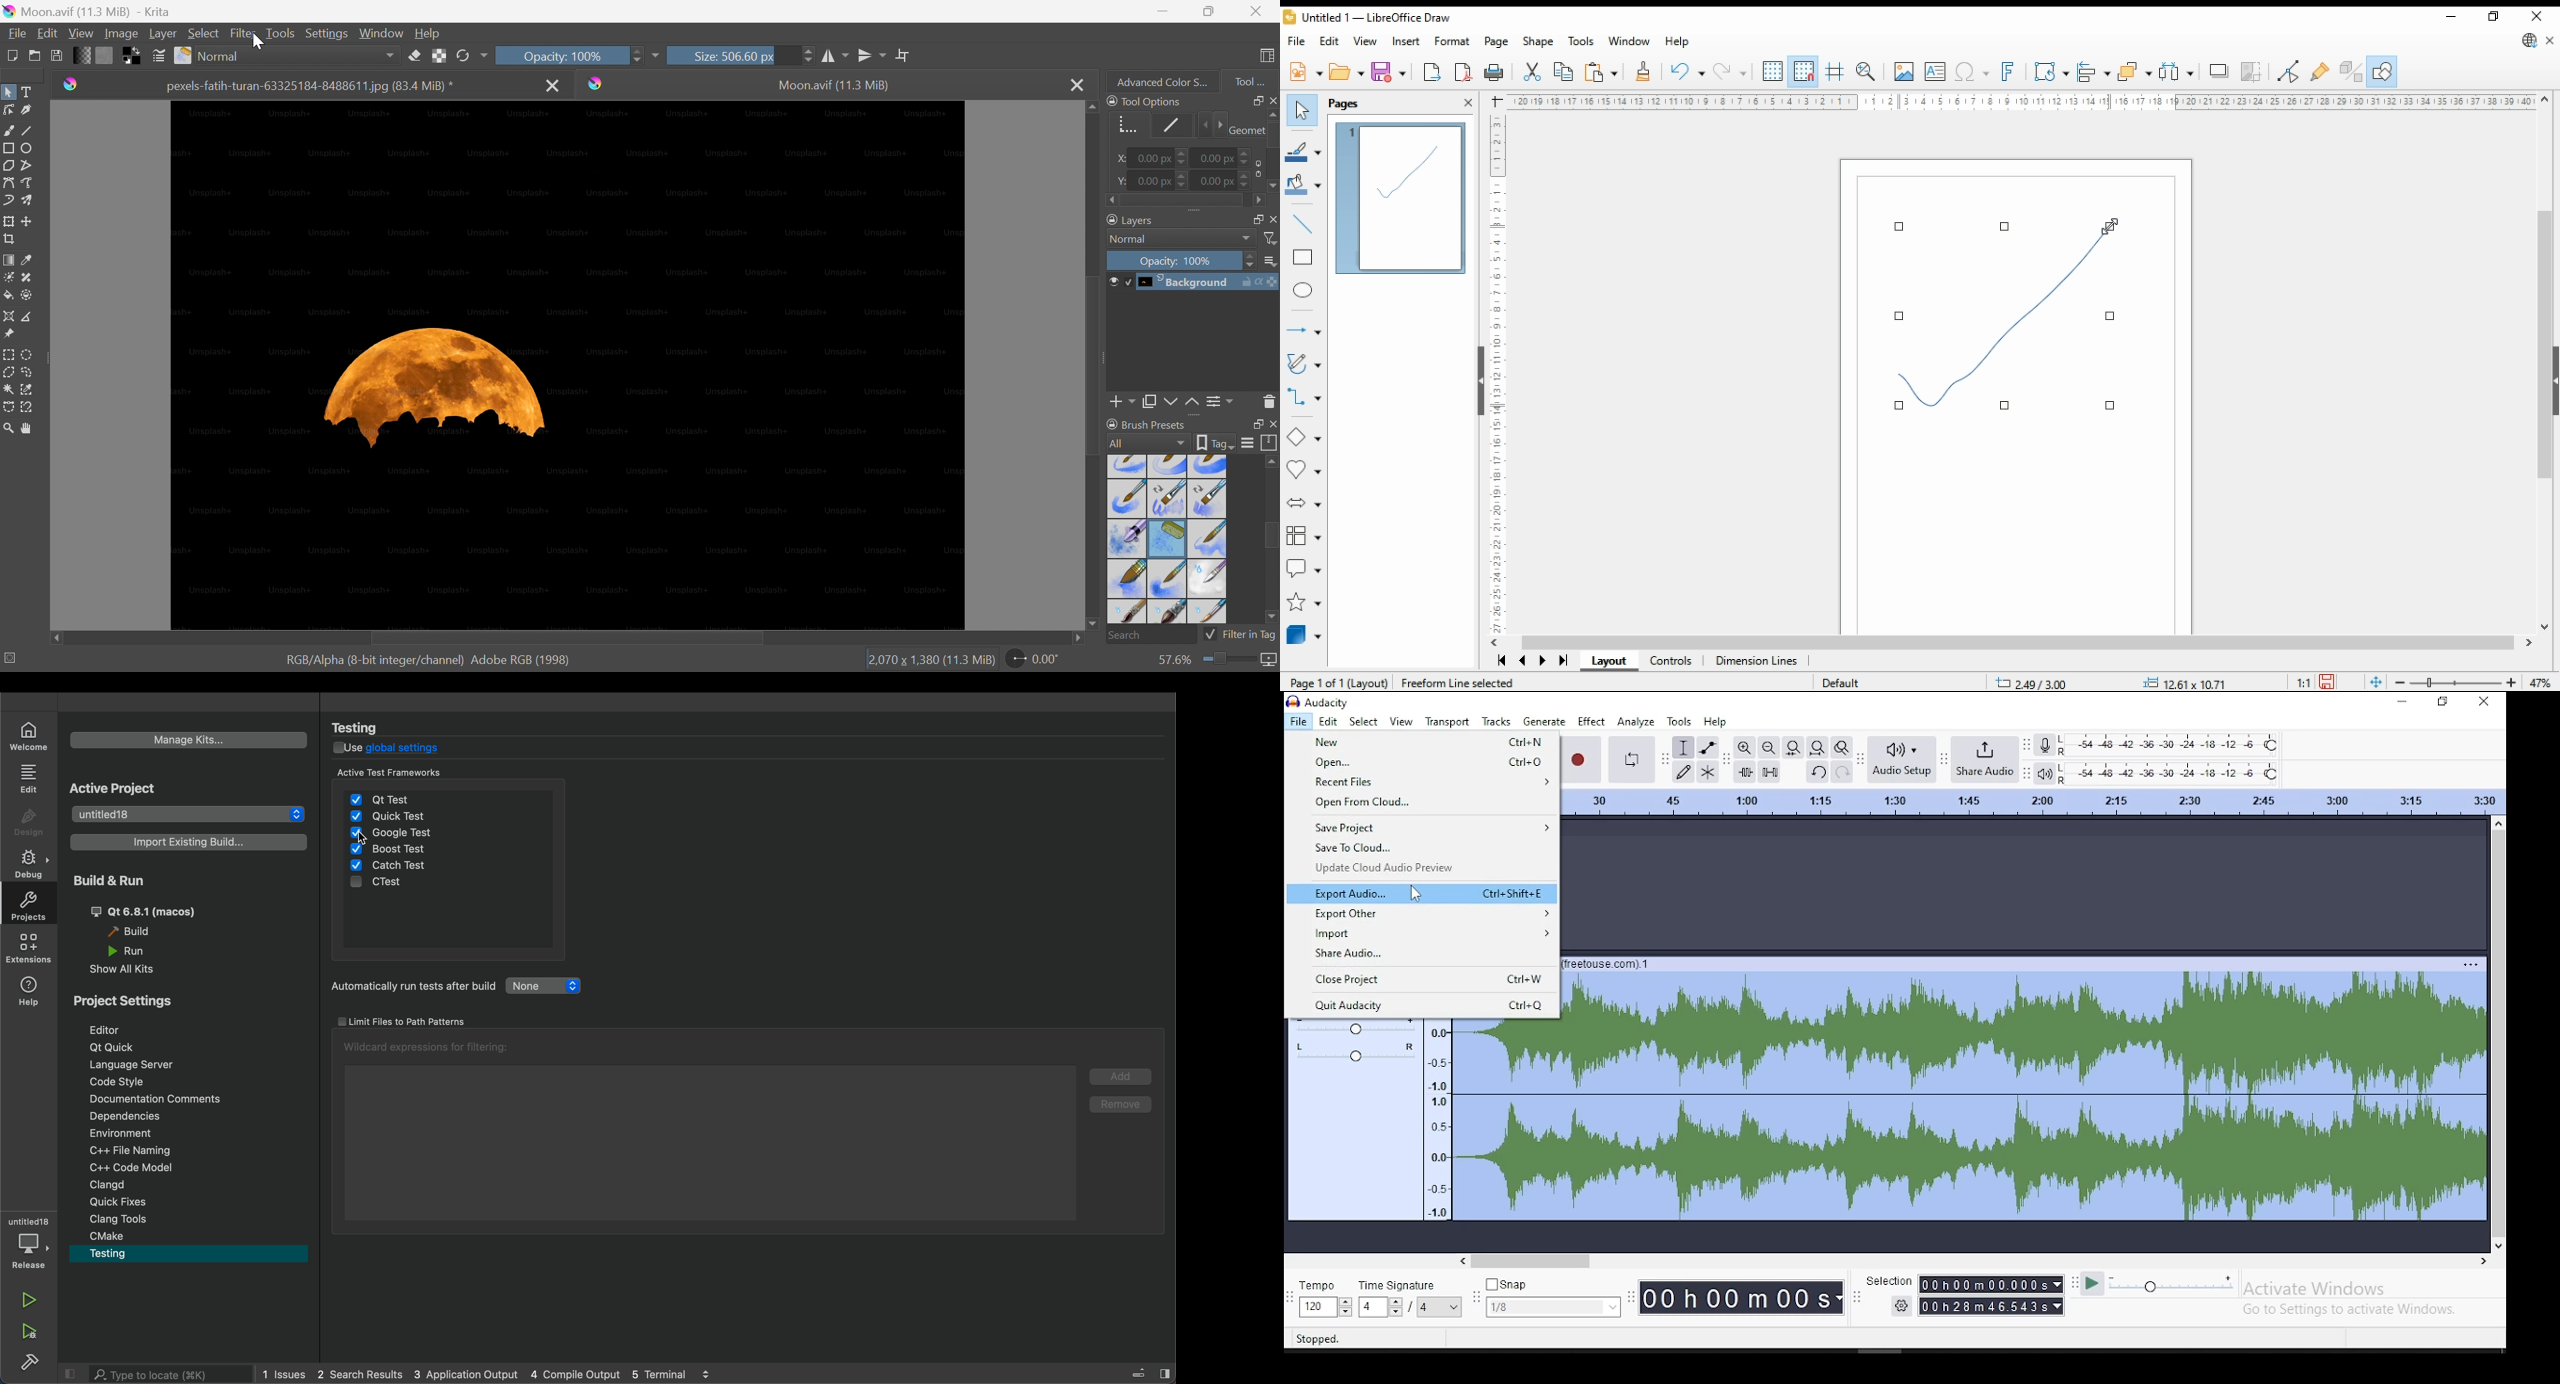  Describe the element at coordinates (1305, 225) in the screenshot. I see `insert line ` at that location.